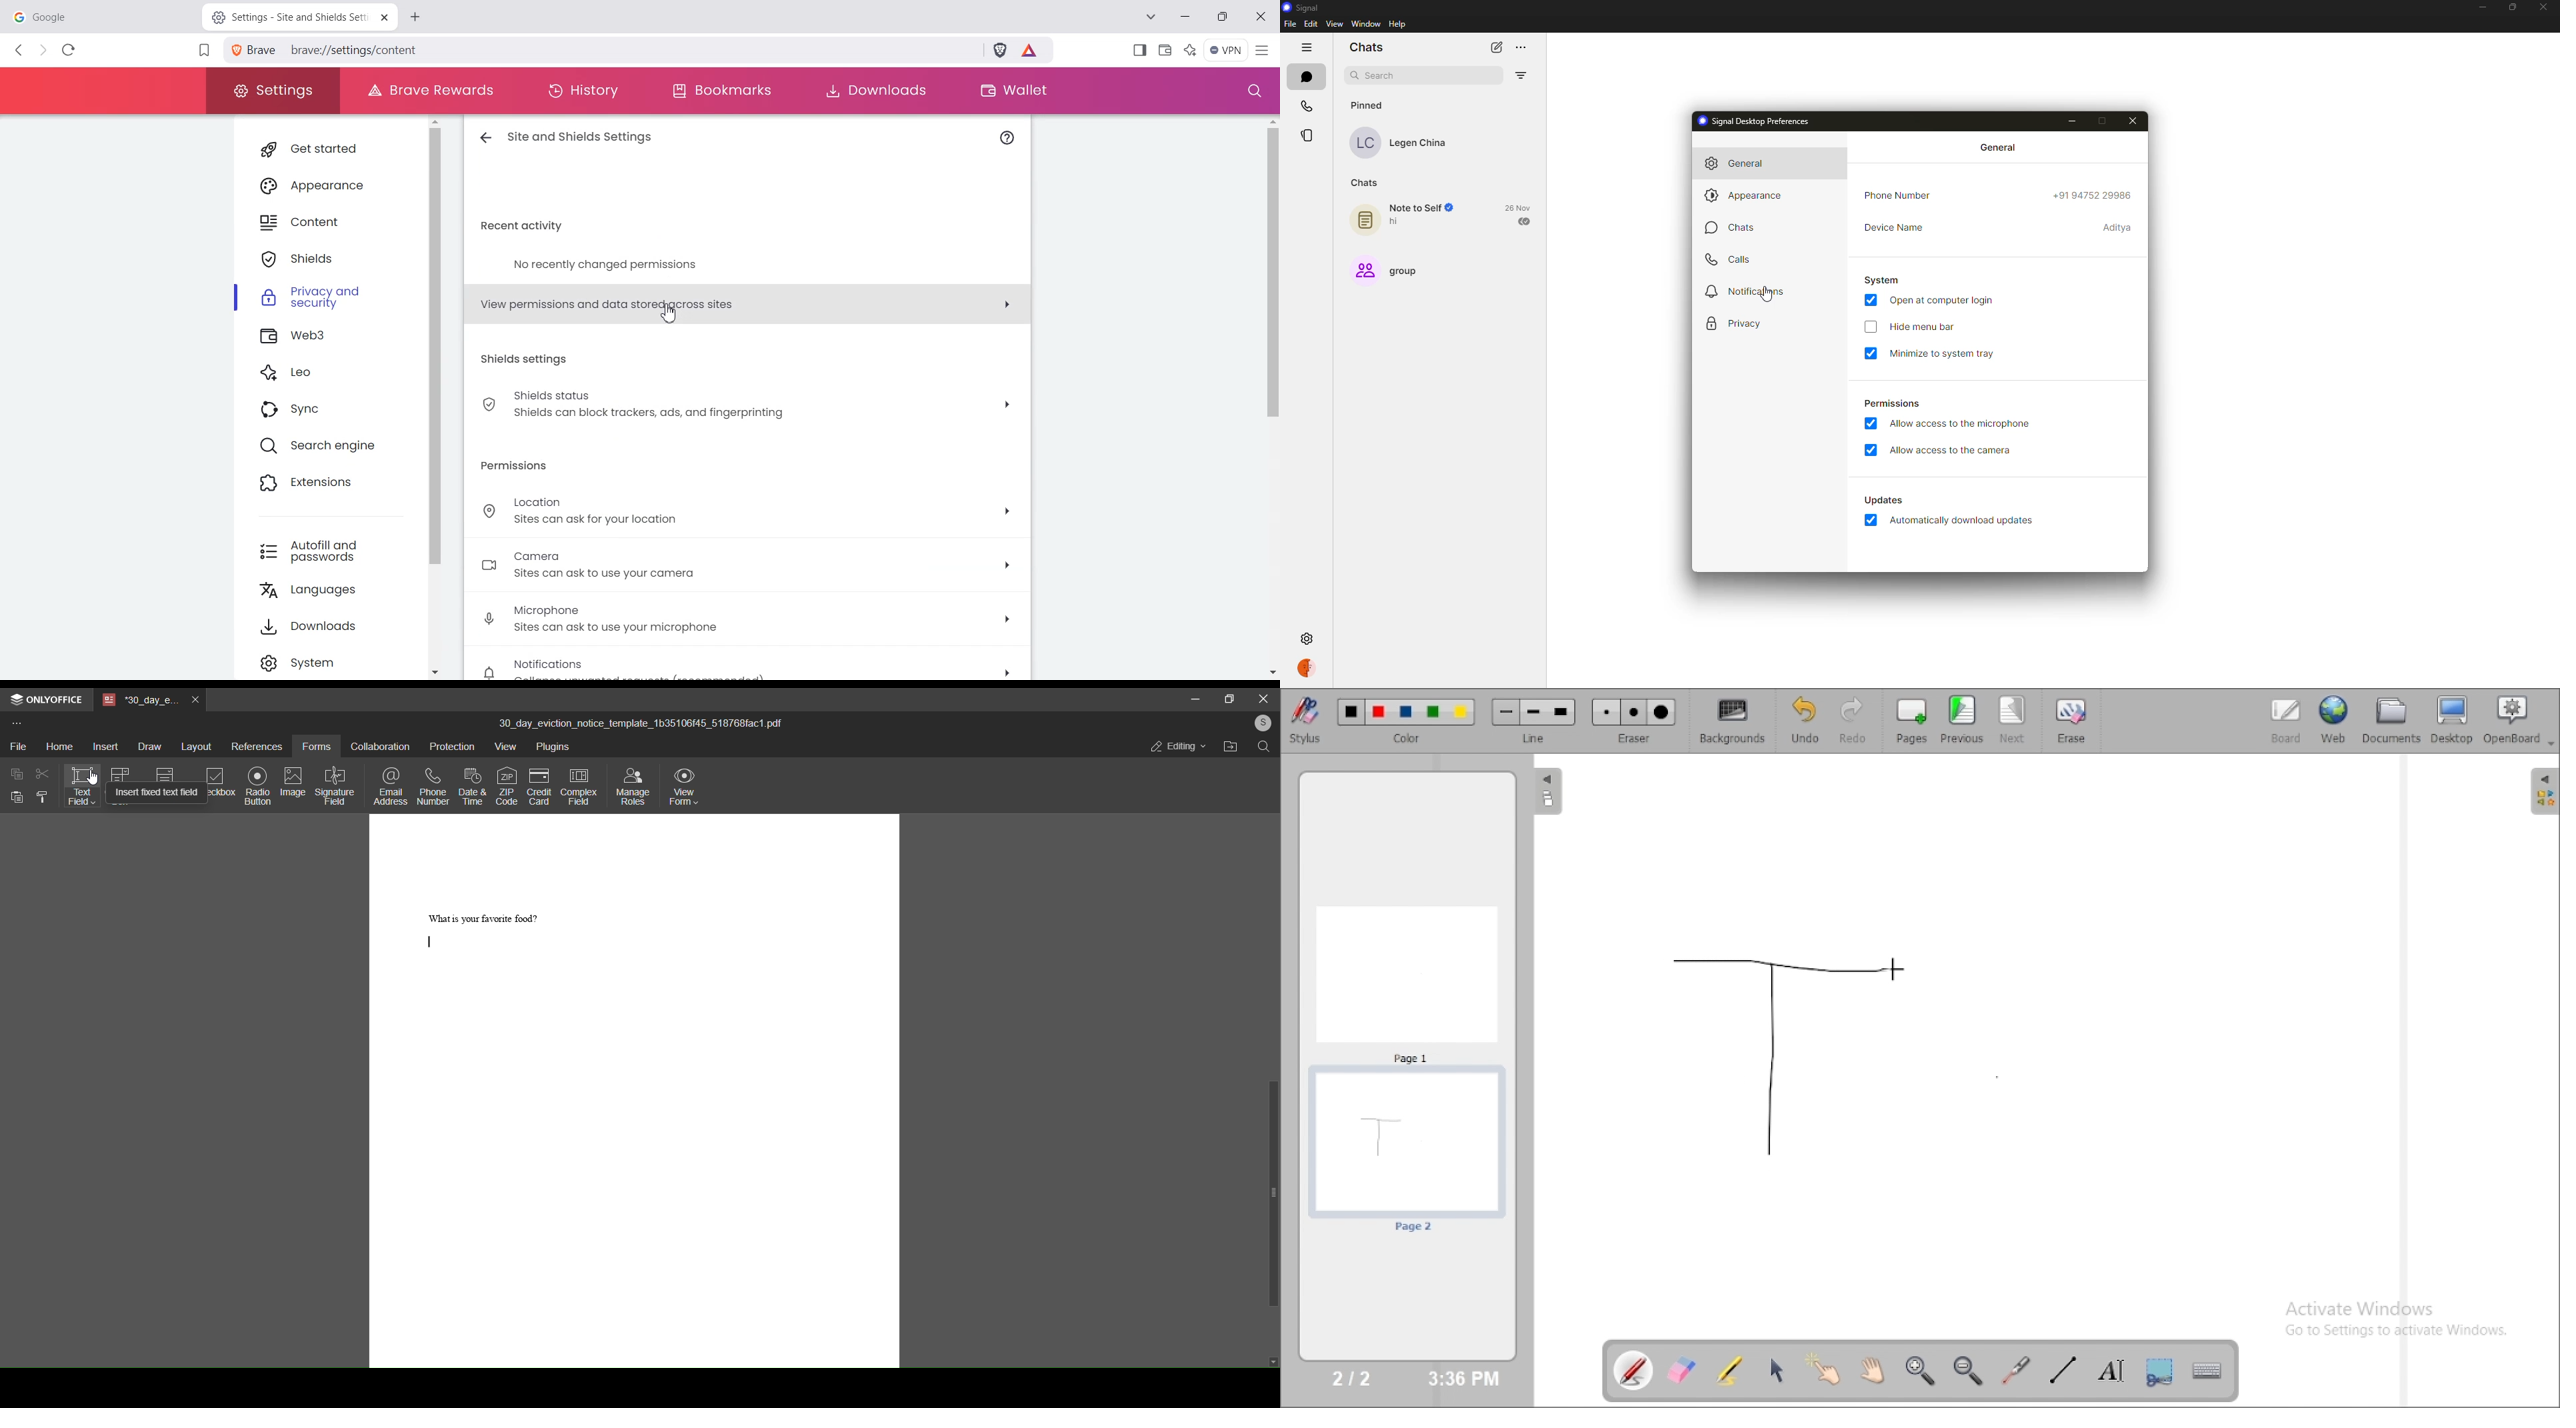 Image resolution: width=2576 pixels, height=1428 pixels. What do you see at coordinates (333, 551) in the screenshot?
I see `Autofill and passwords` at bounding box center [333, 551].